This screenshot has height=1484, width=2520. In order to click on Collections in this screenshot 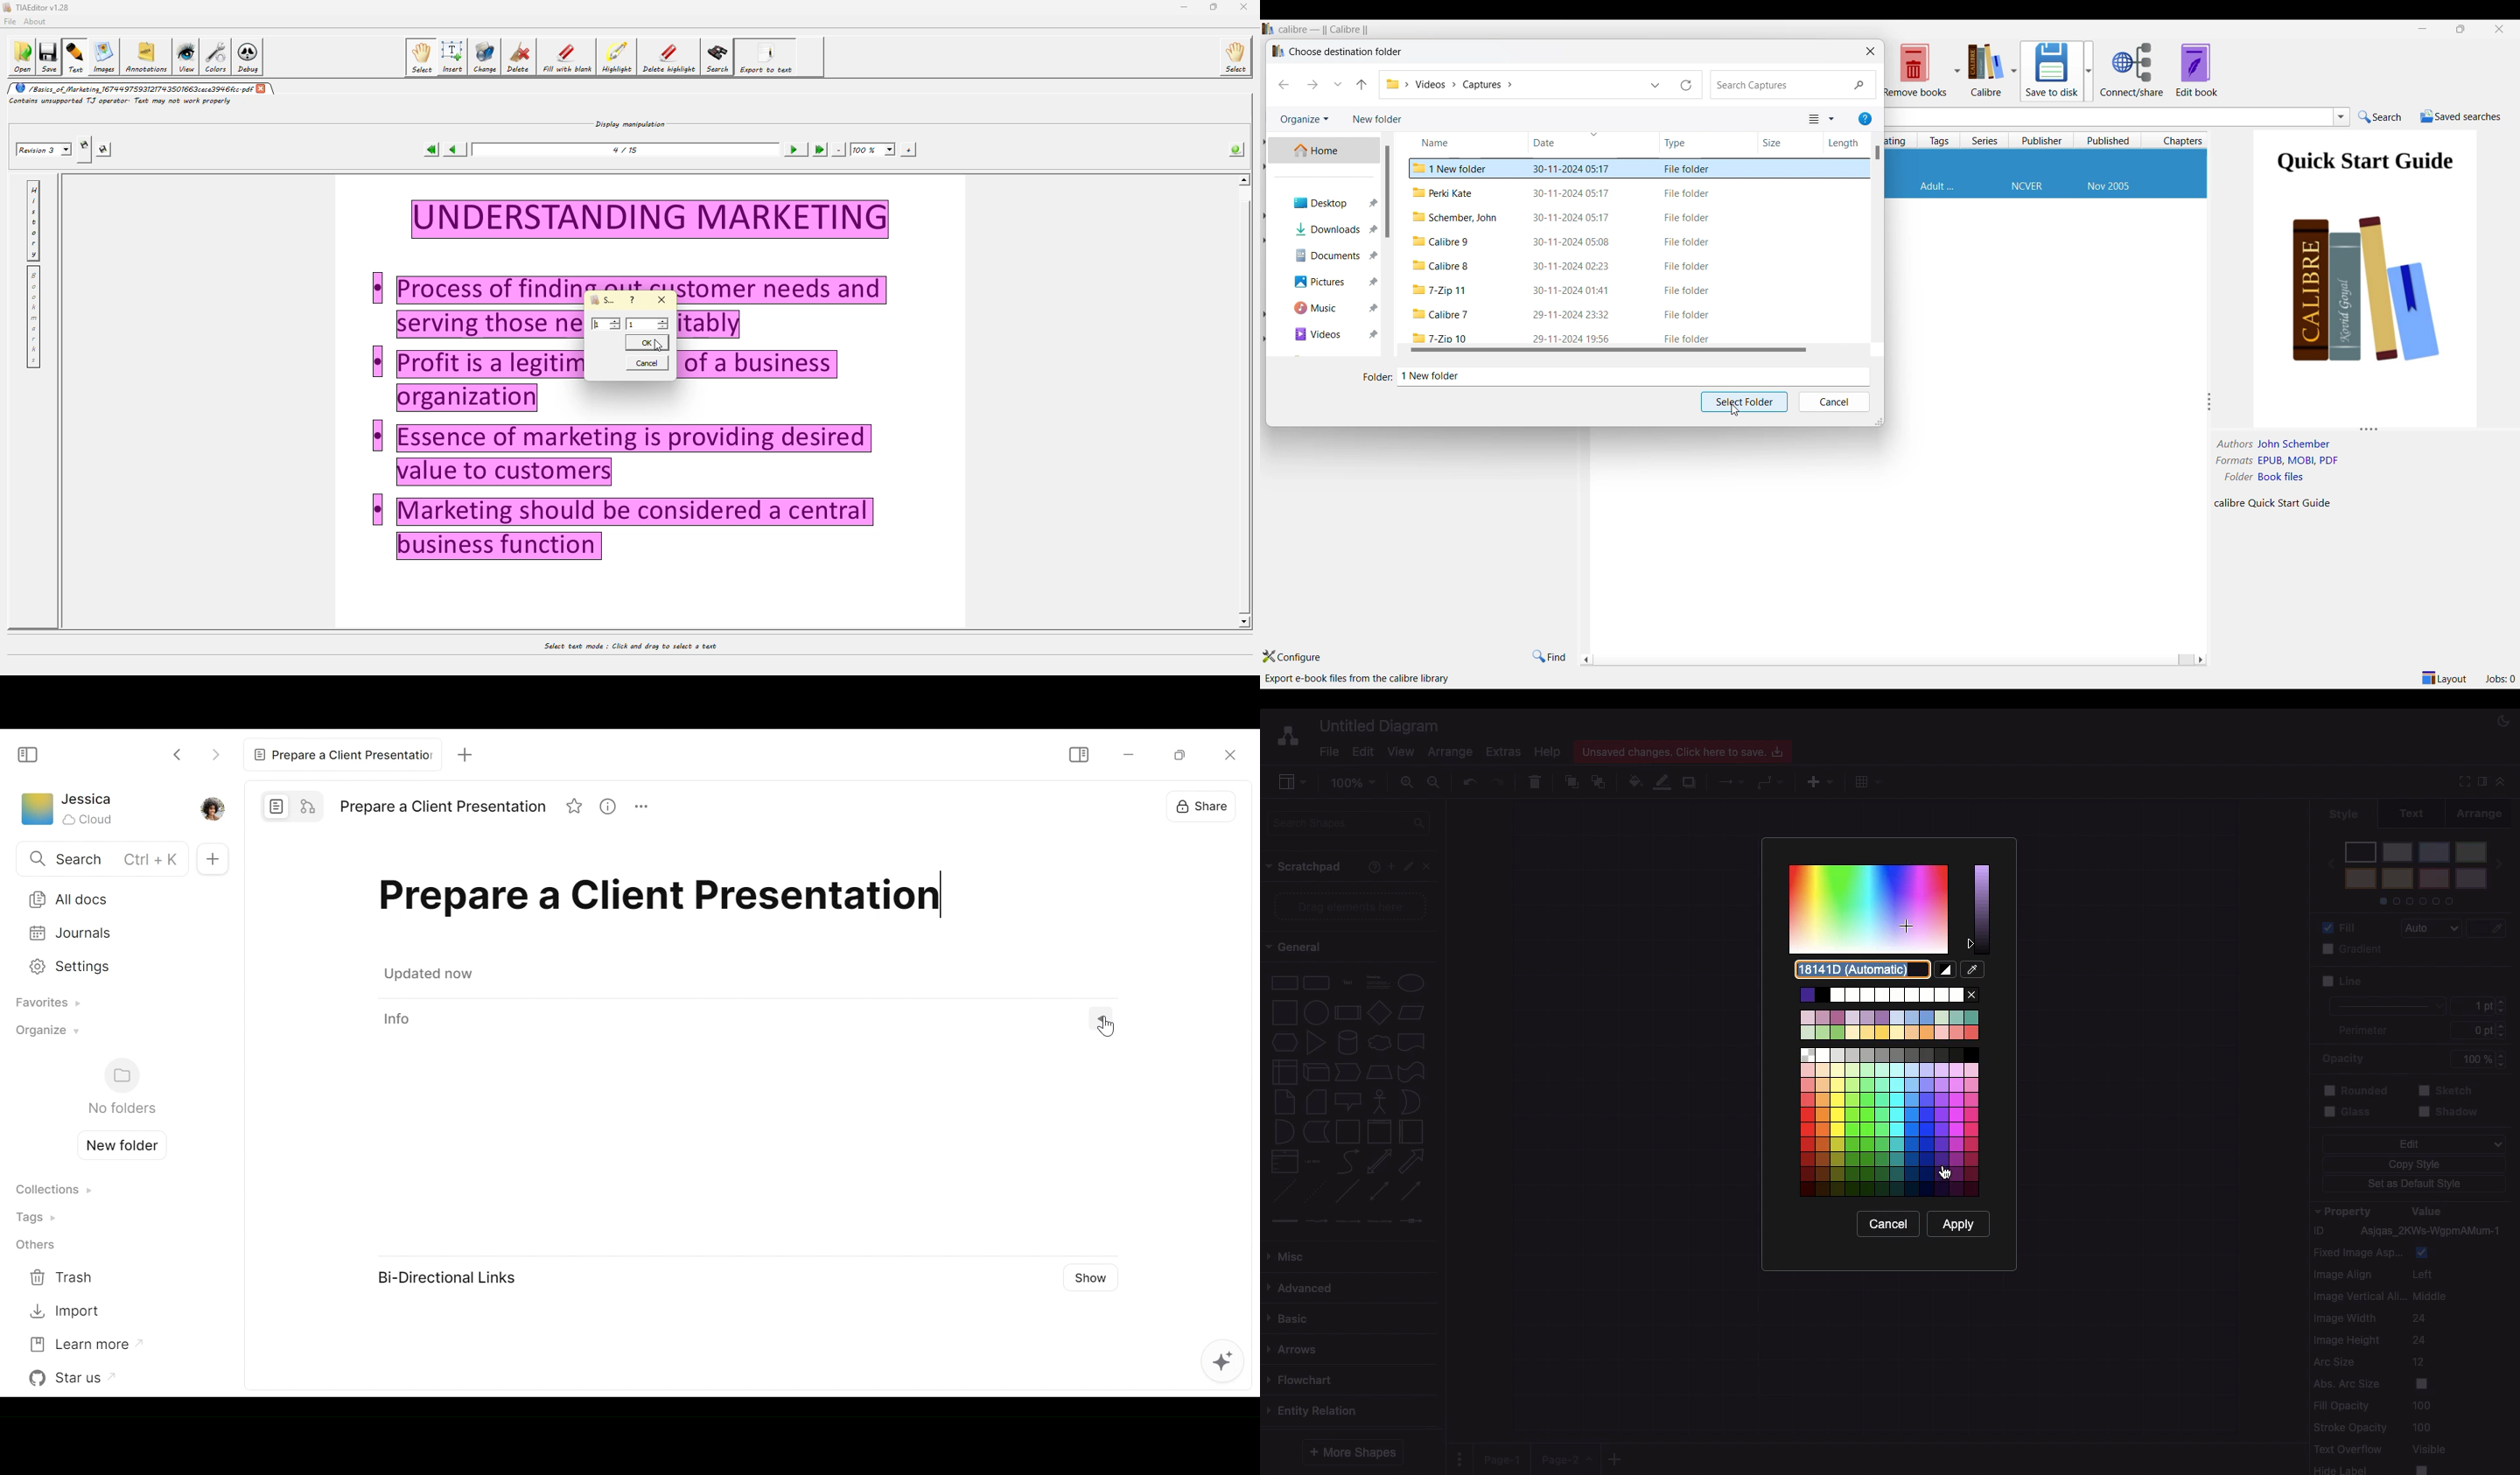, I will do `click(53, 1191)`.